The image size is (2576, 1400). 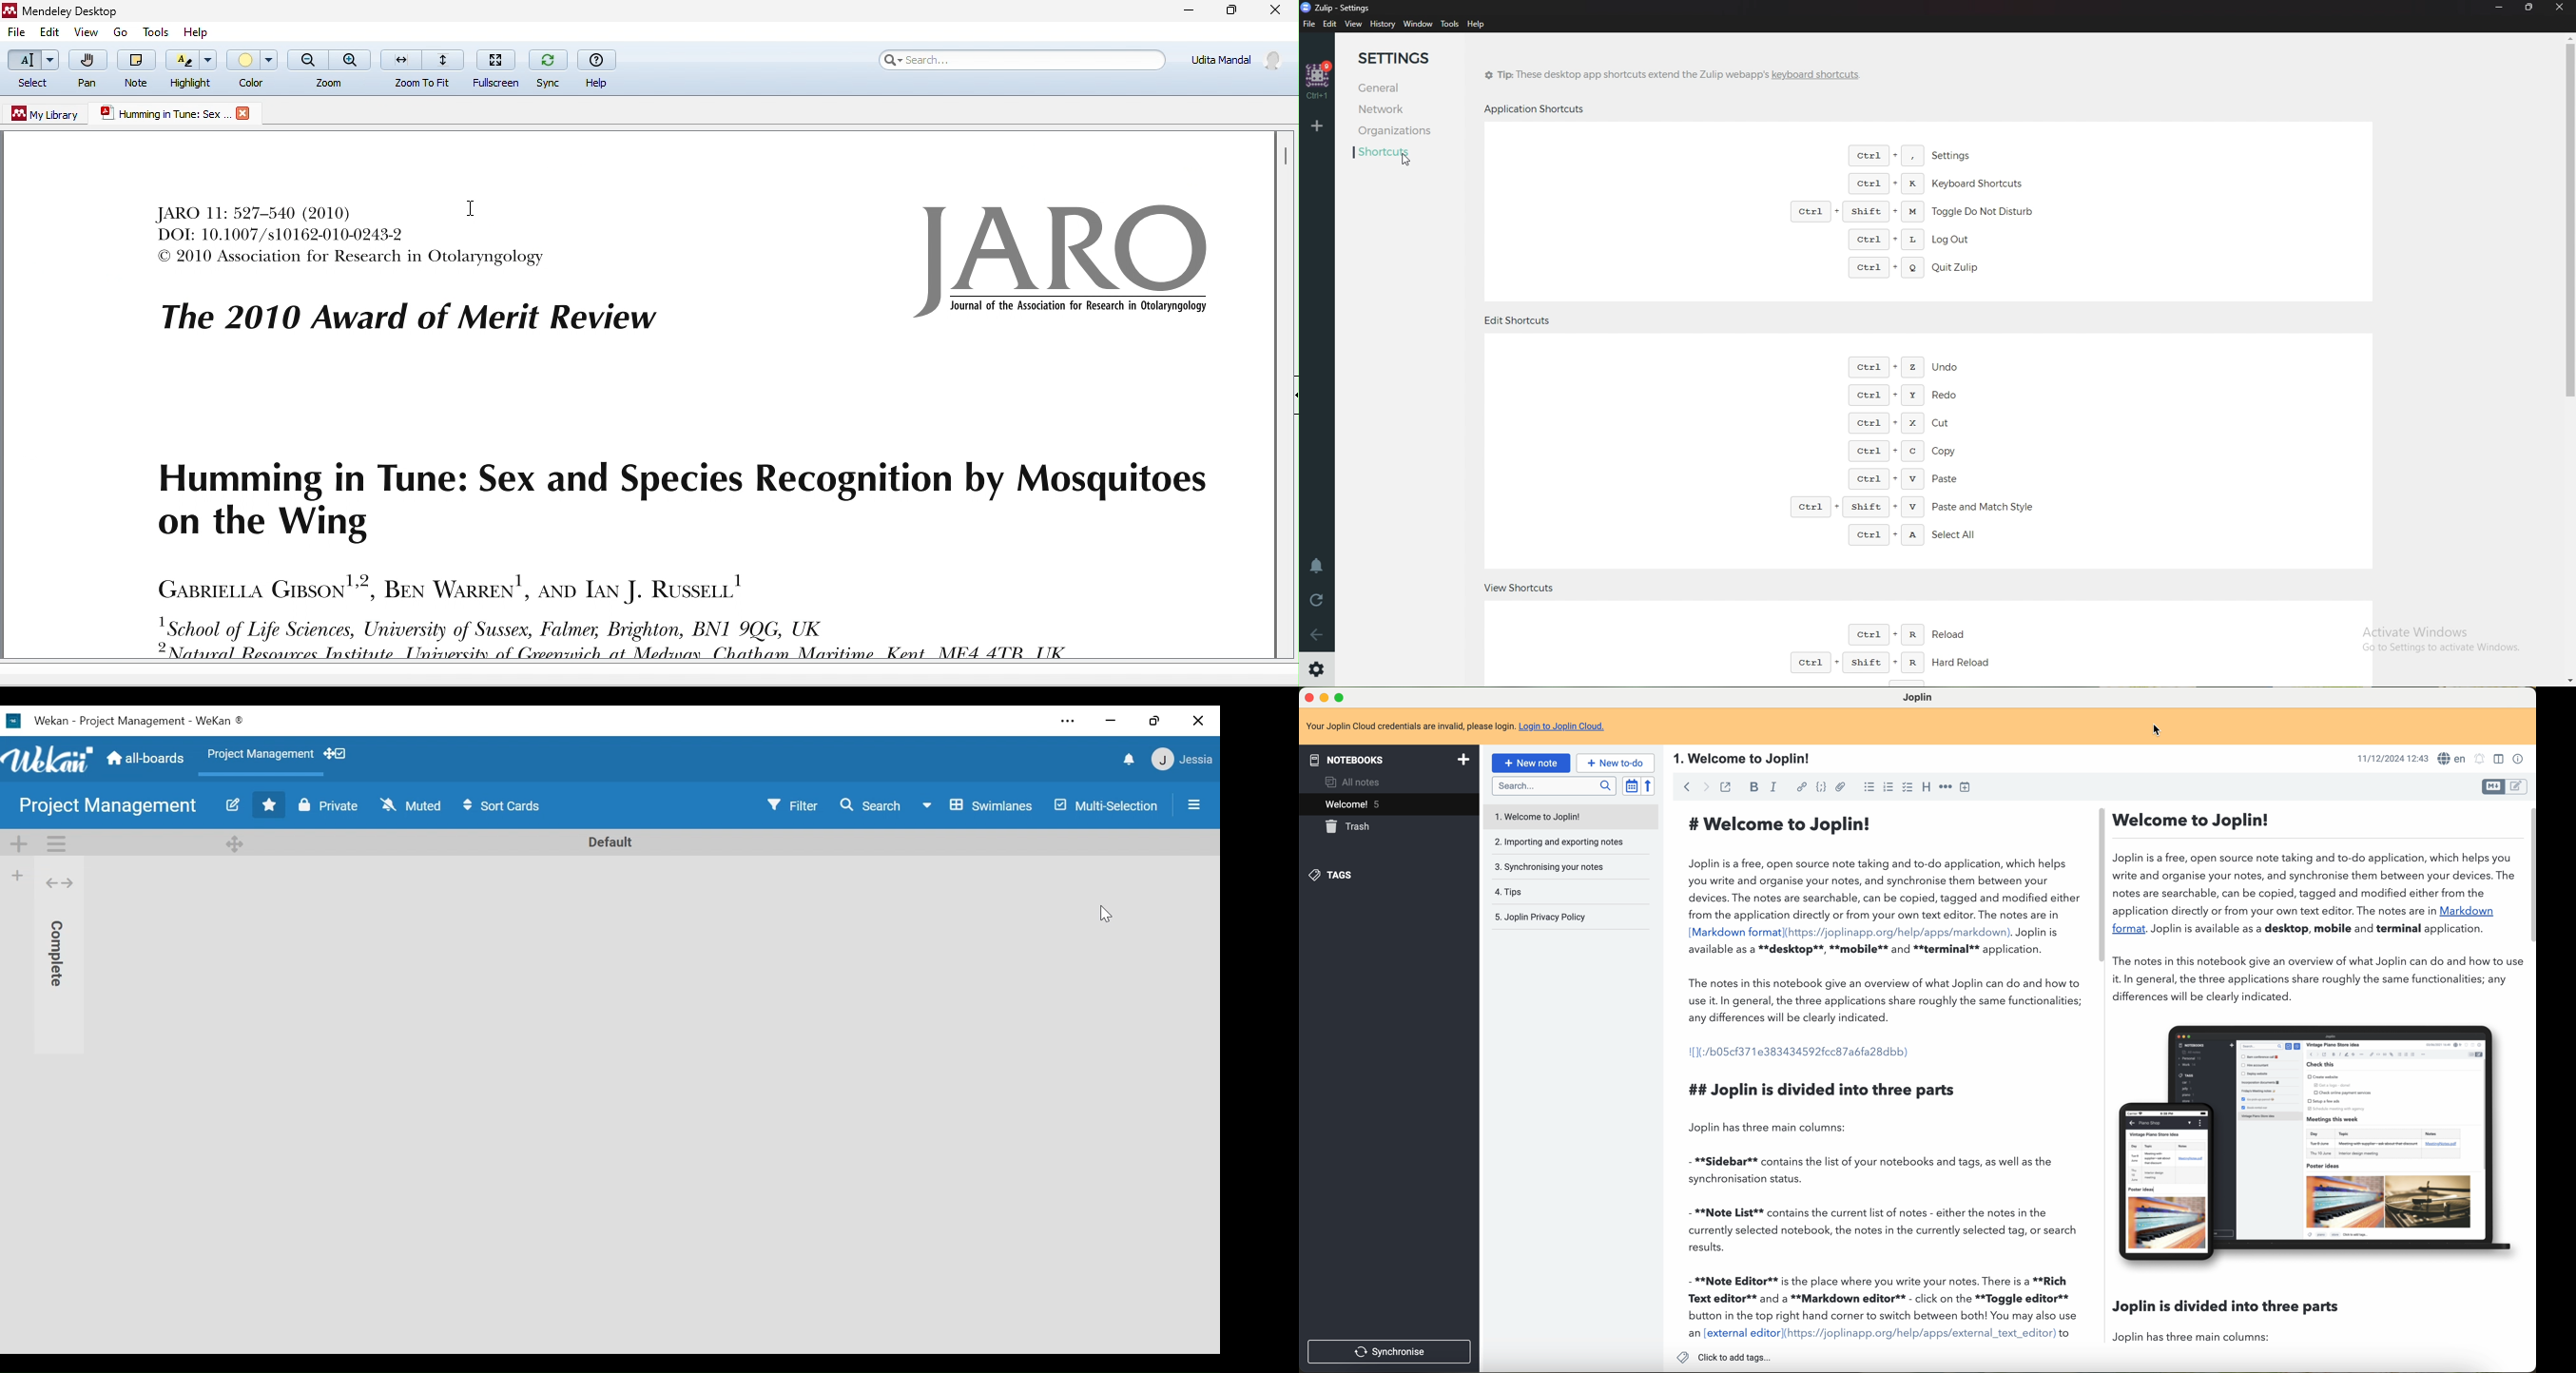 What do you see at coordinates (1336, 876) in the screenshot?
I see `tags` at bounding box center [1336, 876].